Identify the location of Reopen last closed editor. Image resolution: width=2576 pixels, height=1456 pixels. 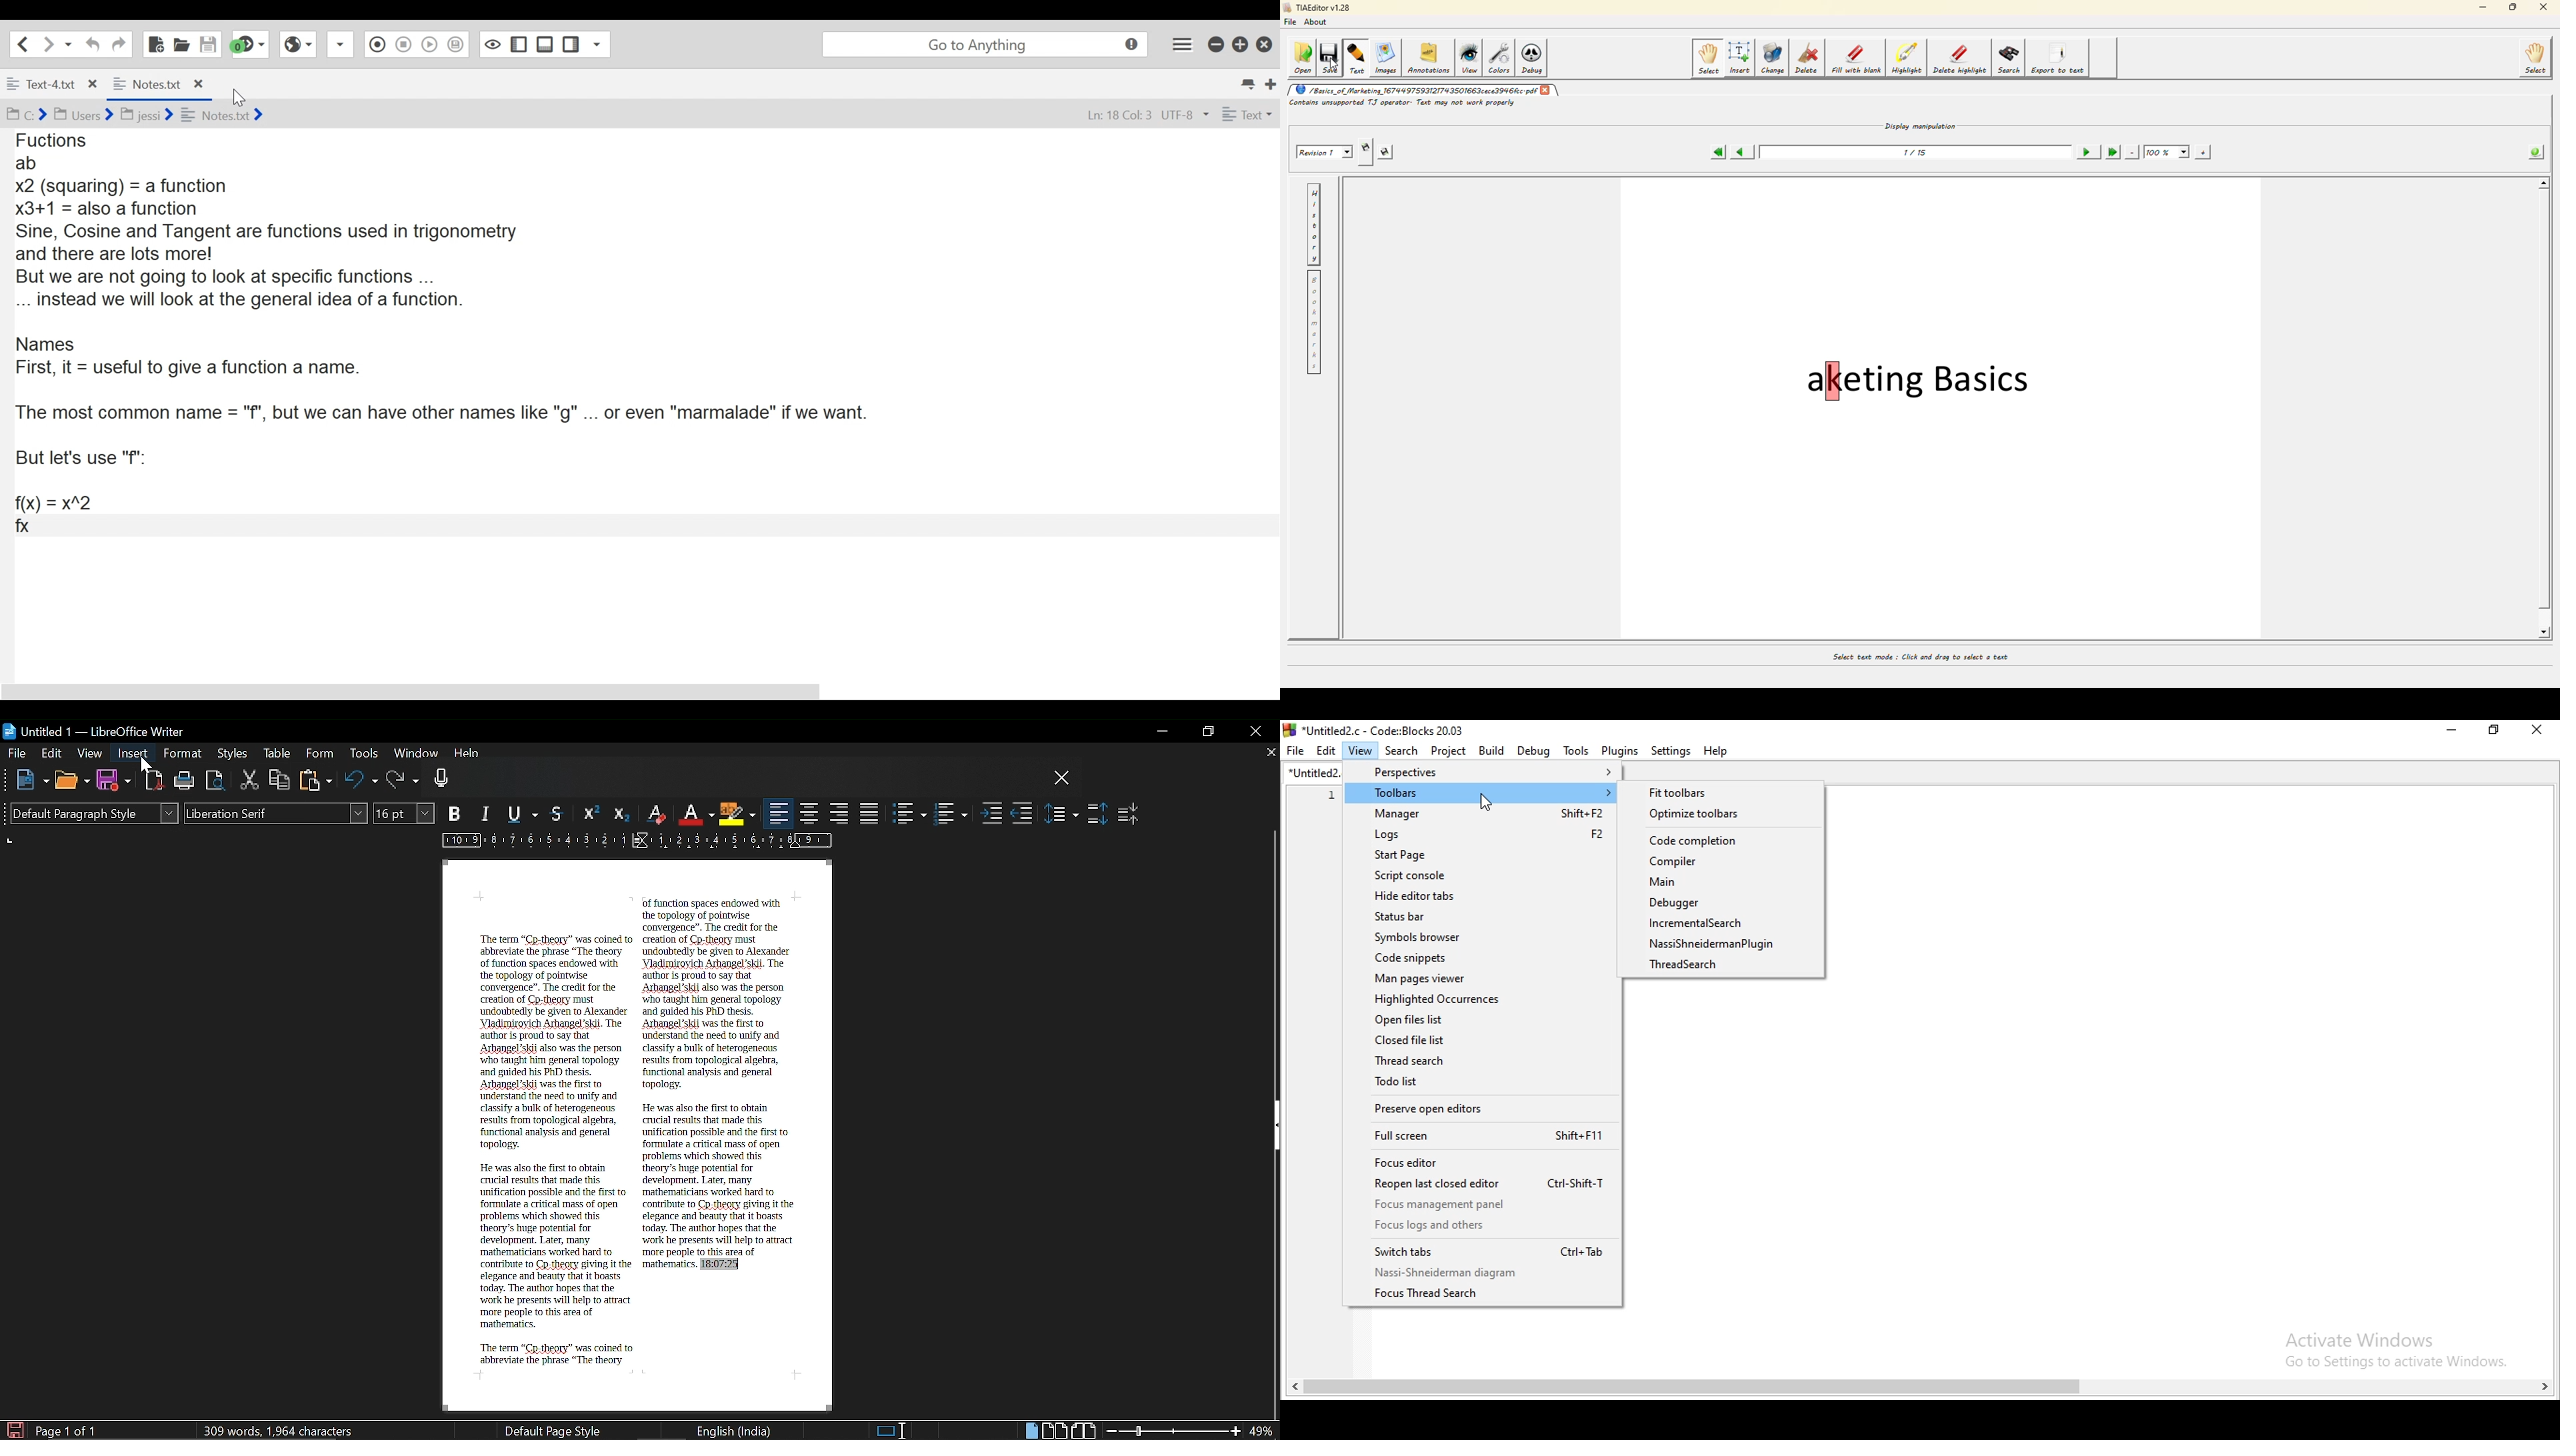
(1482, 1185).